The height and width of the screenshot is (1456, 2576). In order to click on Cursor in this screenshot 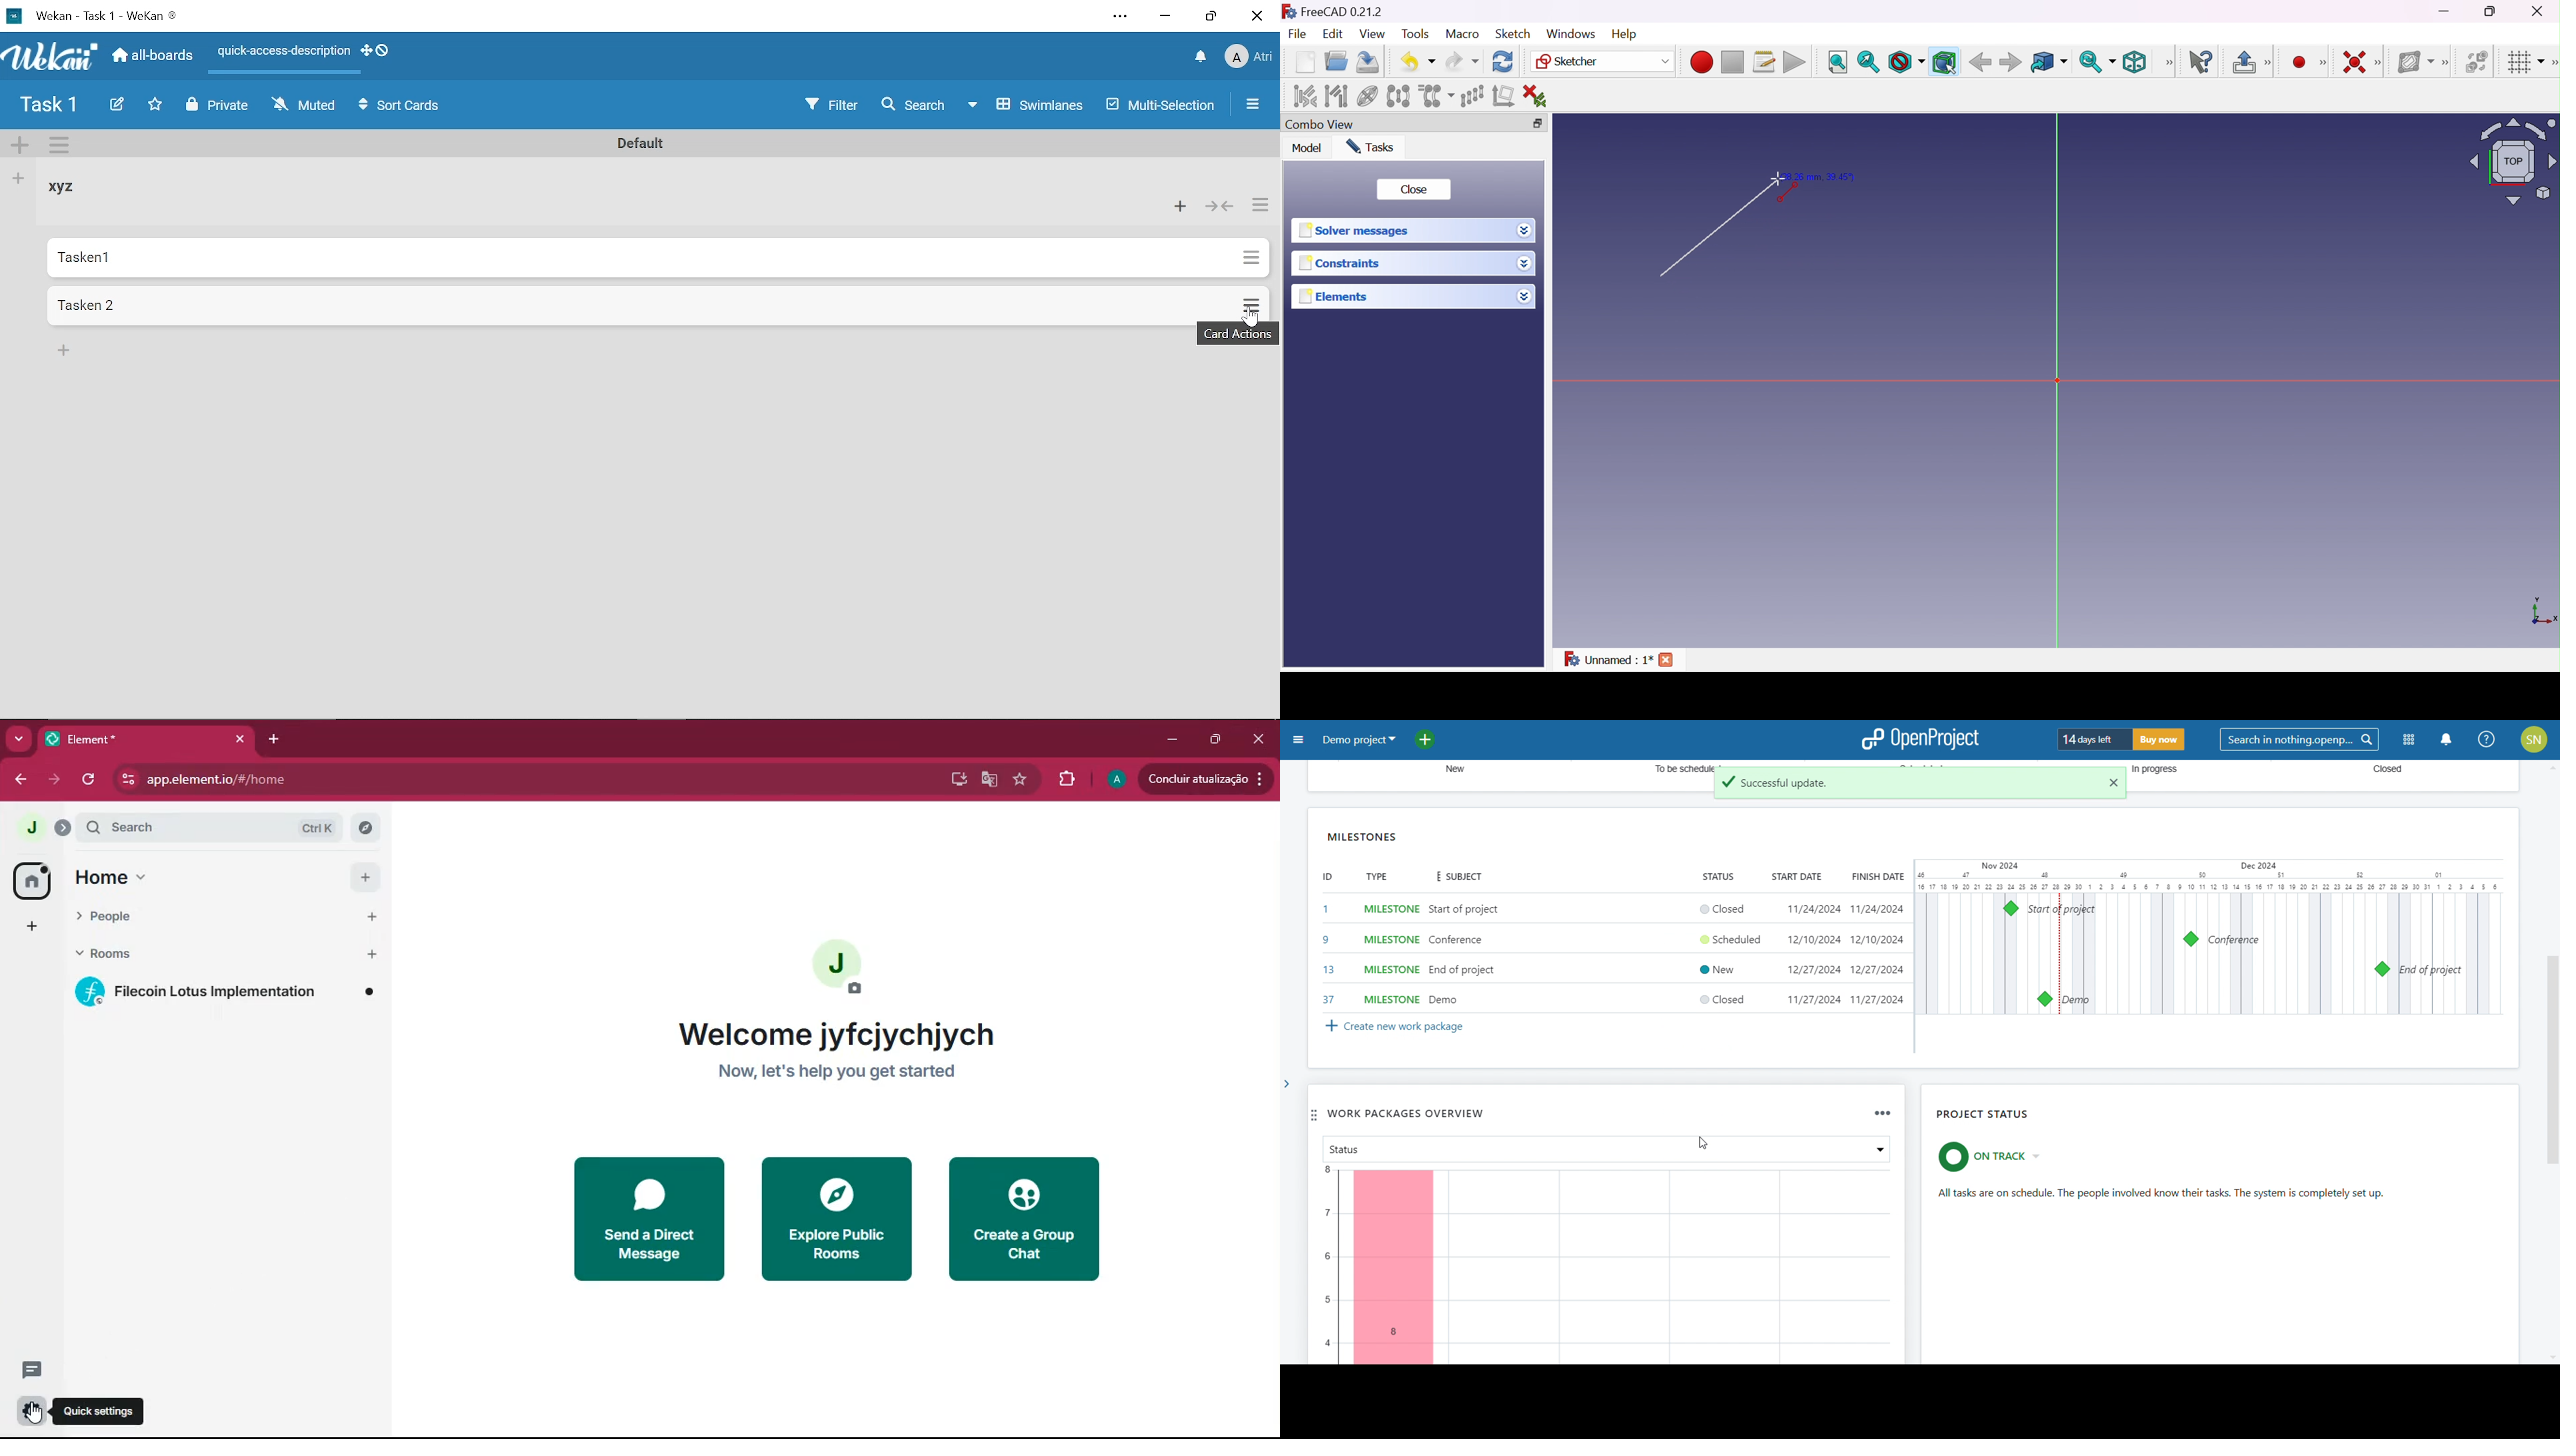, I will do `click(1254, 317)`.